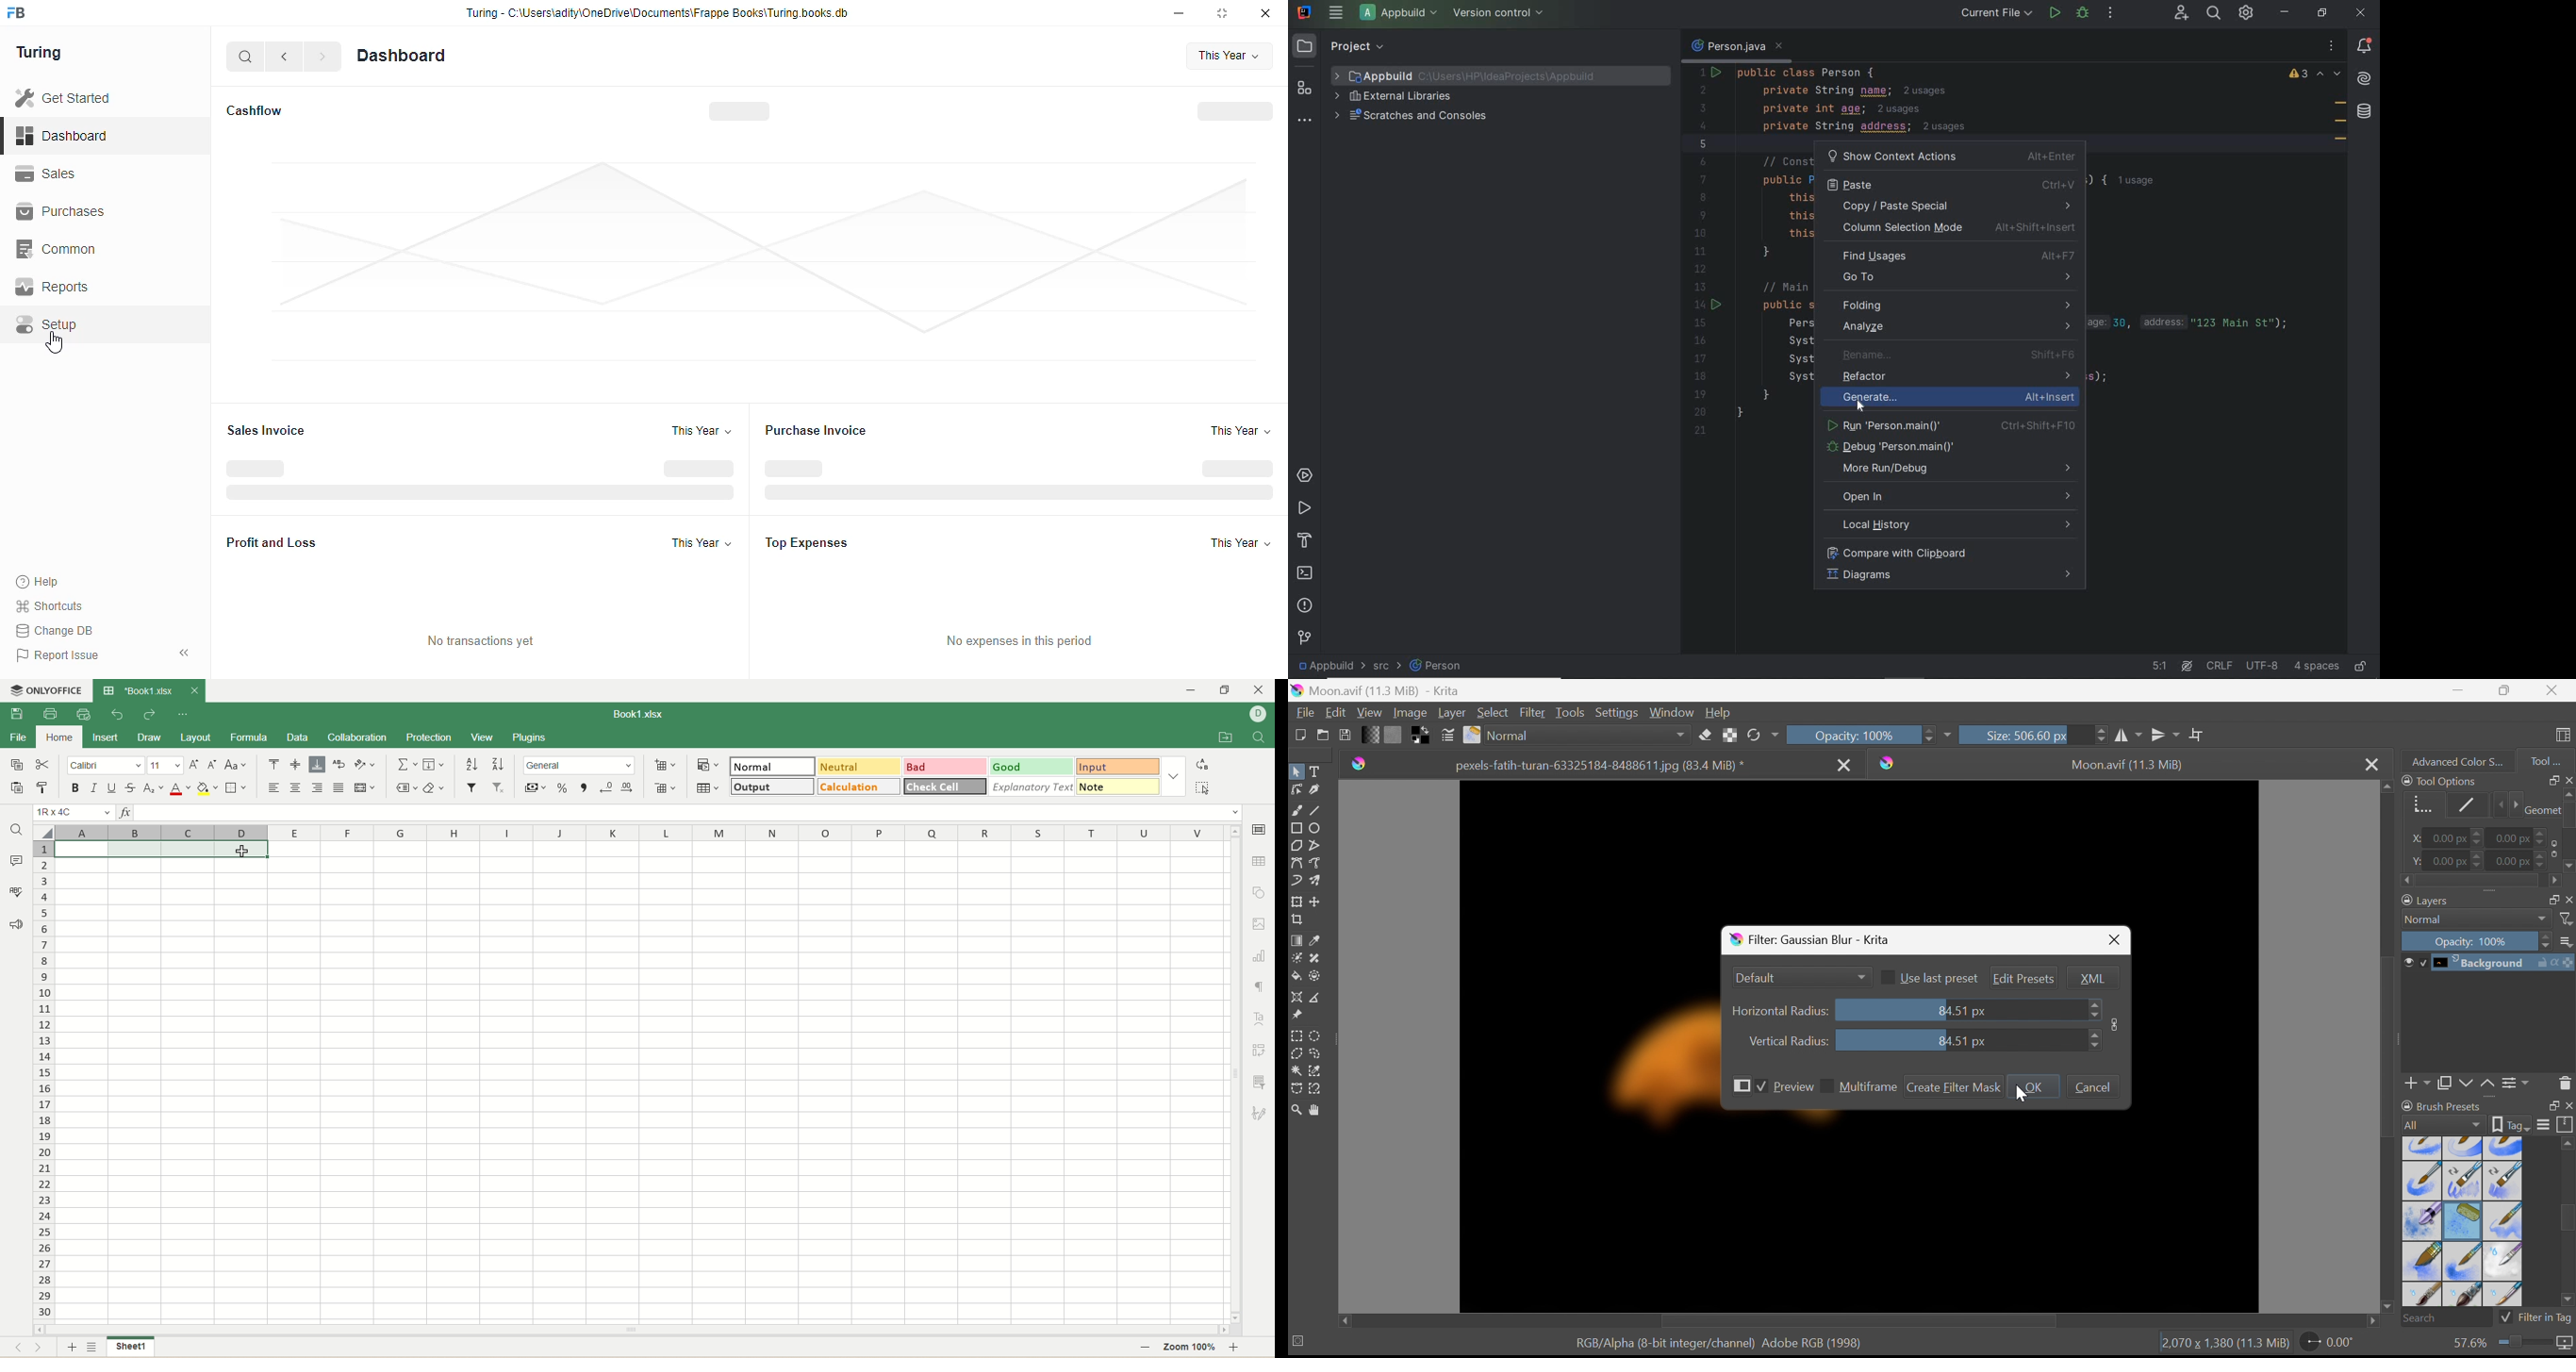  Describe the element at coordinates (1296, 939) in the screenshot. I see `Draw a gradient` at that location.